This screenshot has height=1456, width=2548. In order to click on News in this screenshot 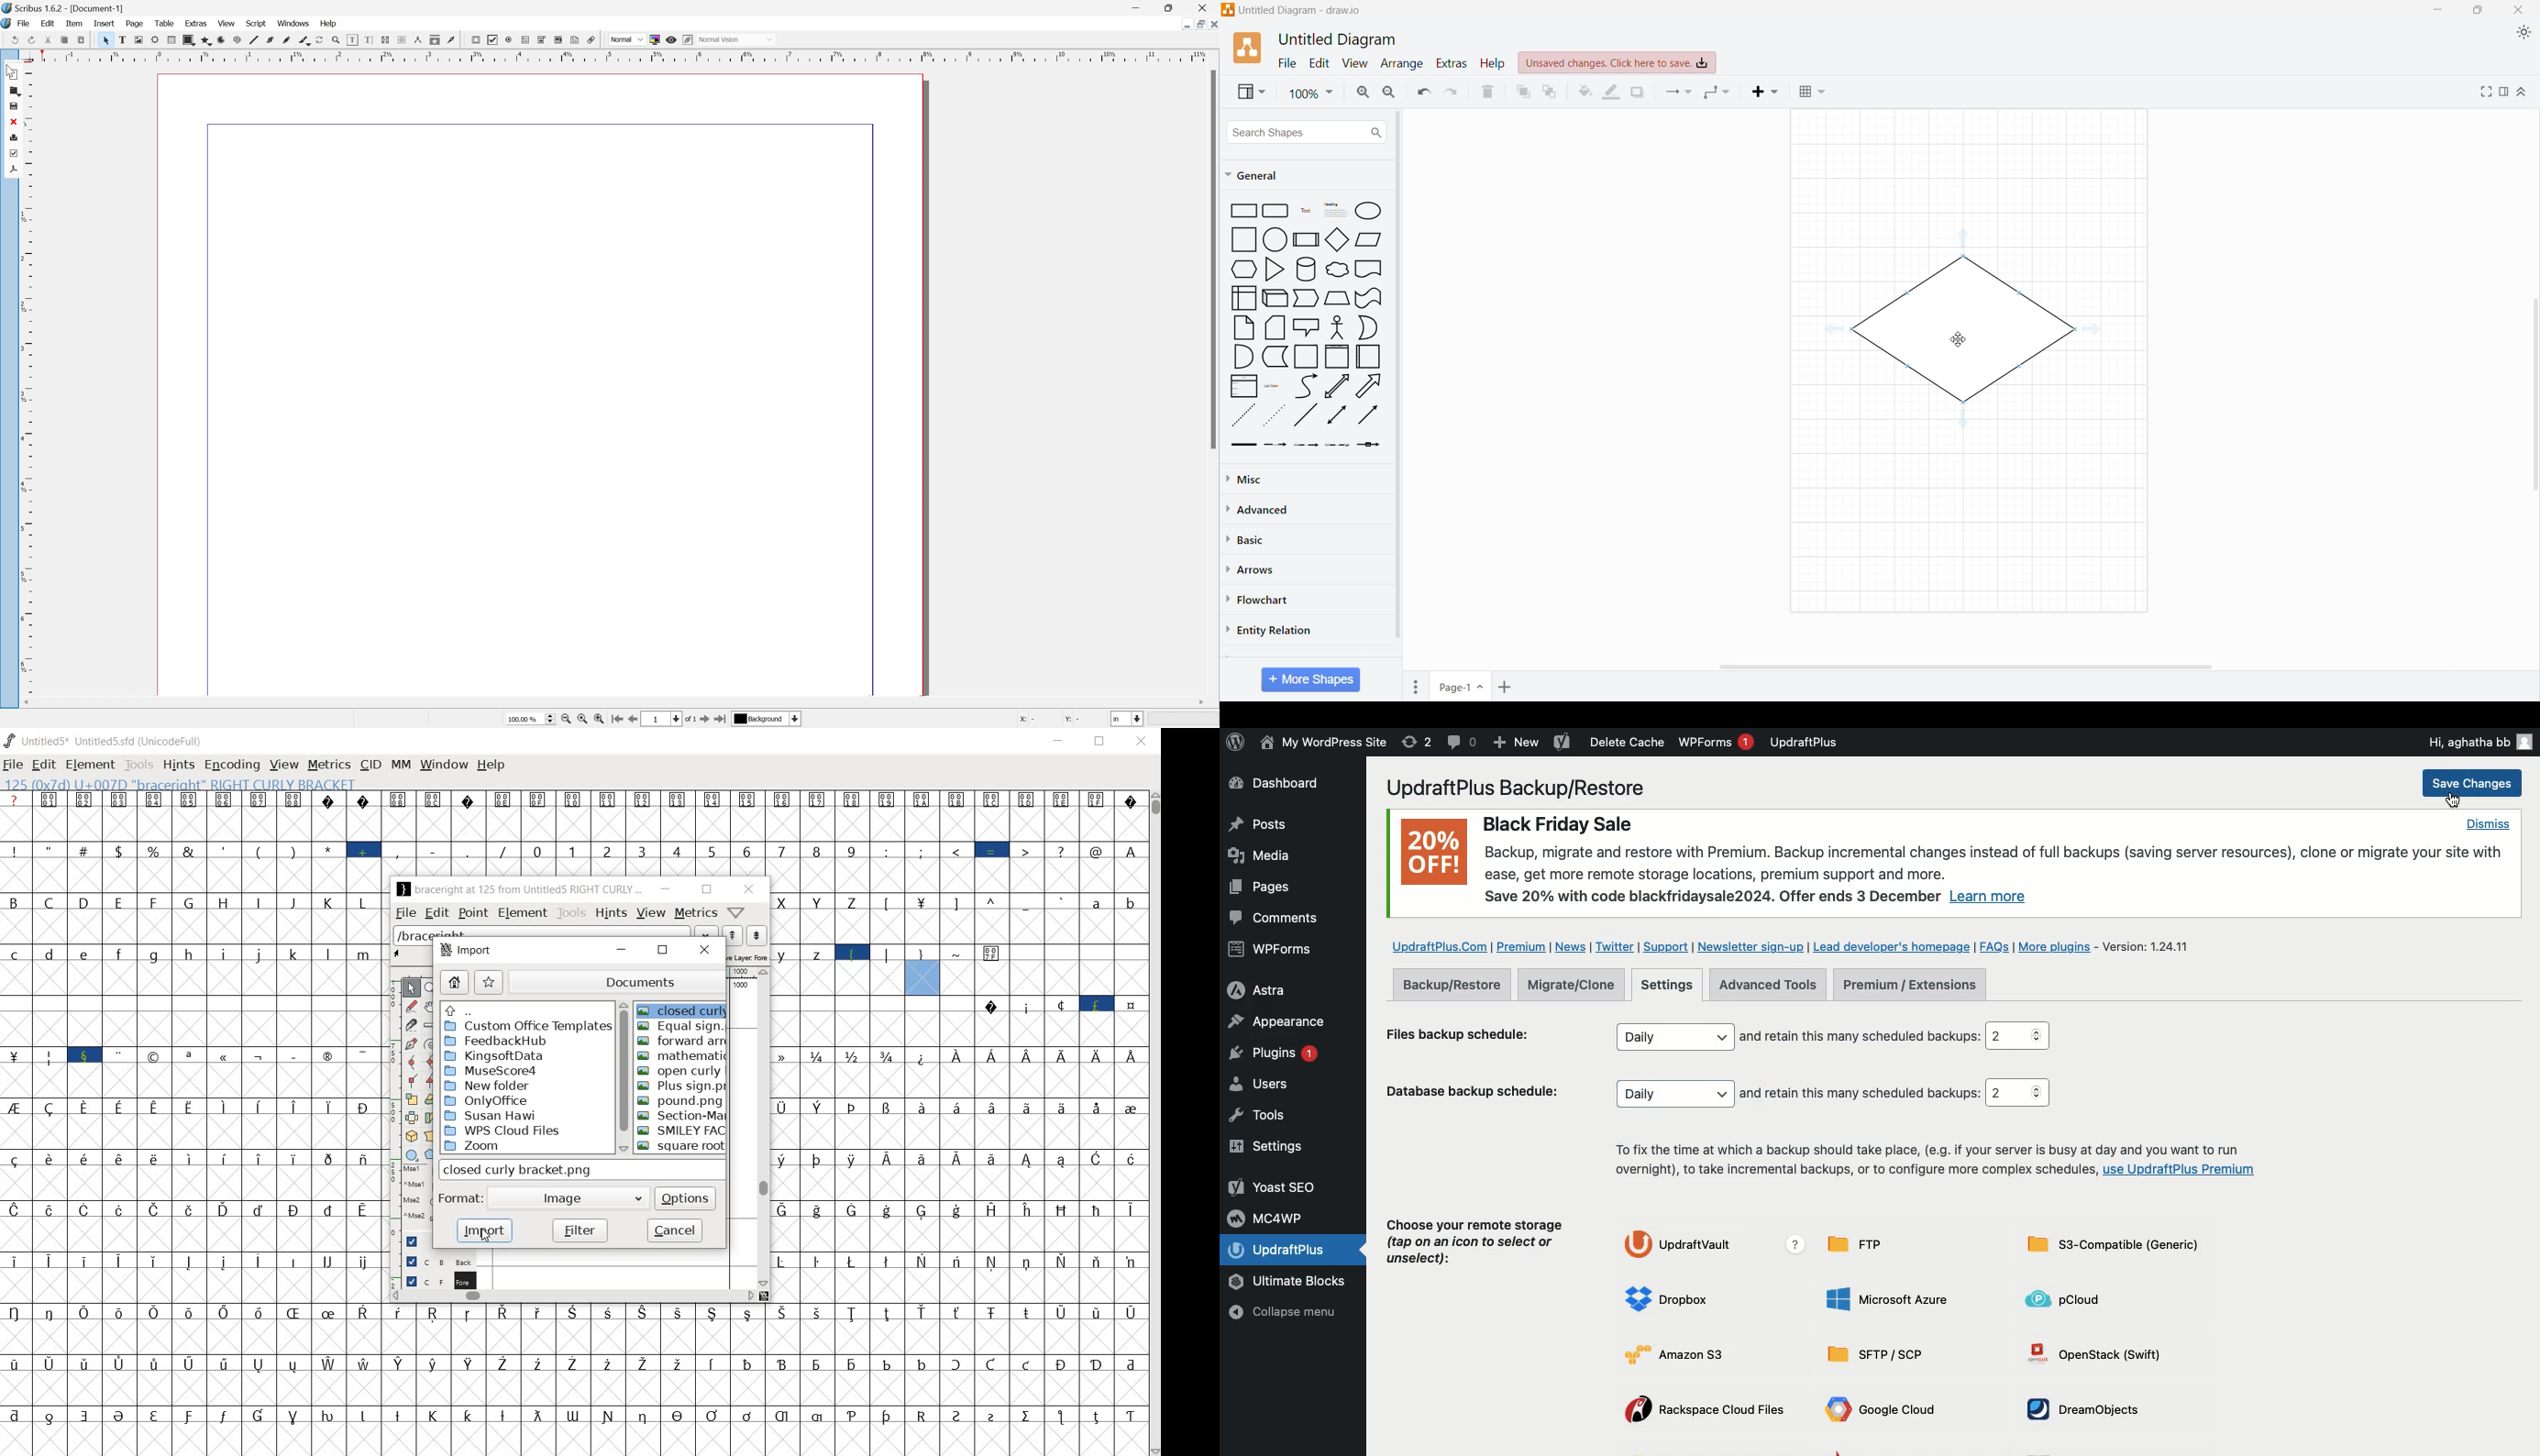, I will do `click(1573, 947)`.